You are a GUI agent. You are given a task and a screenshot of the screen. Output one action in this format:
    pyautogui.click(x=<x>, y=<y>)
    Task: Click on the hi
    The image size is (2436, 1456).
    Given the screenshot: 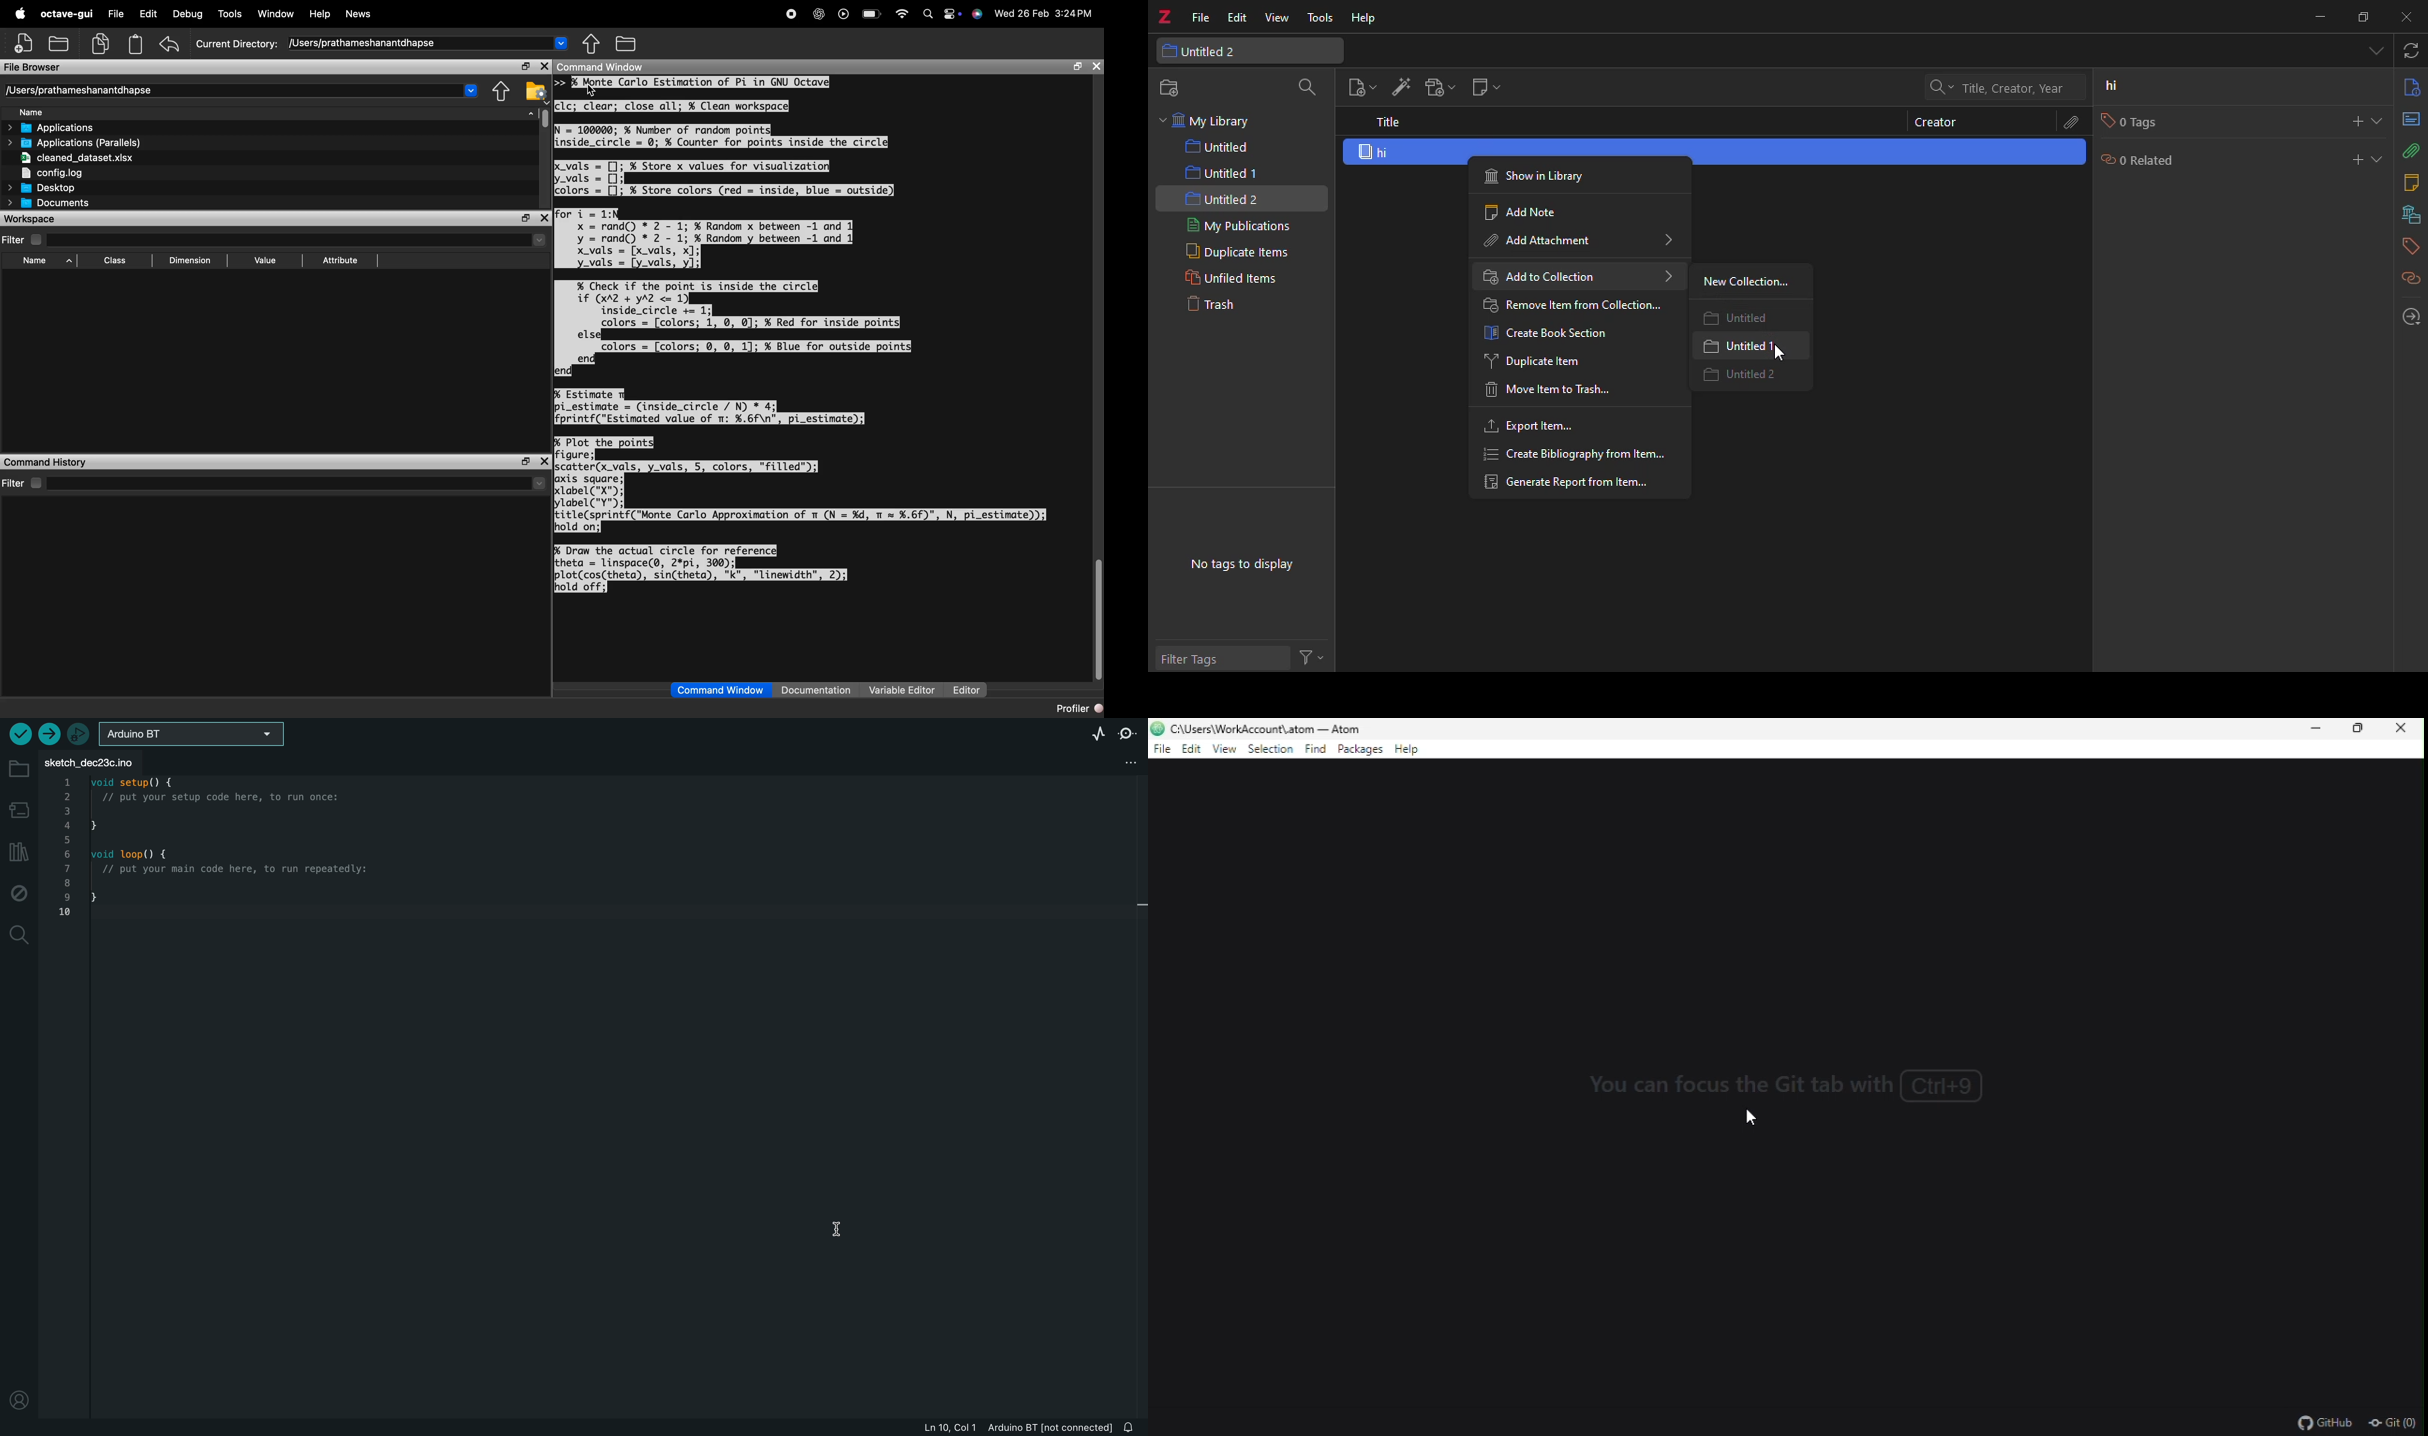 What is the action you would take?
    pyautogui.click(x=2112, y=86)
    